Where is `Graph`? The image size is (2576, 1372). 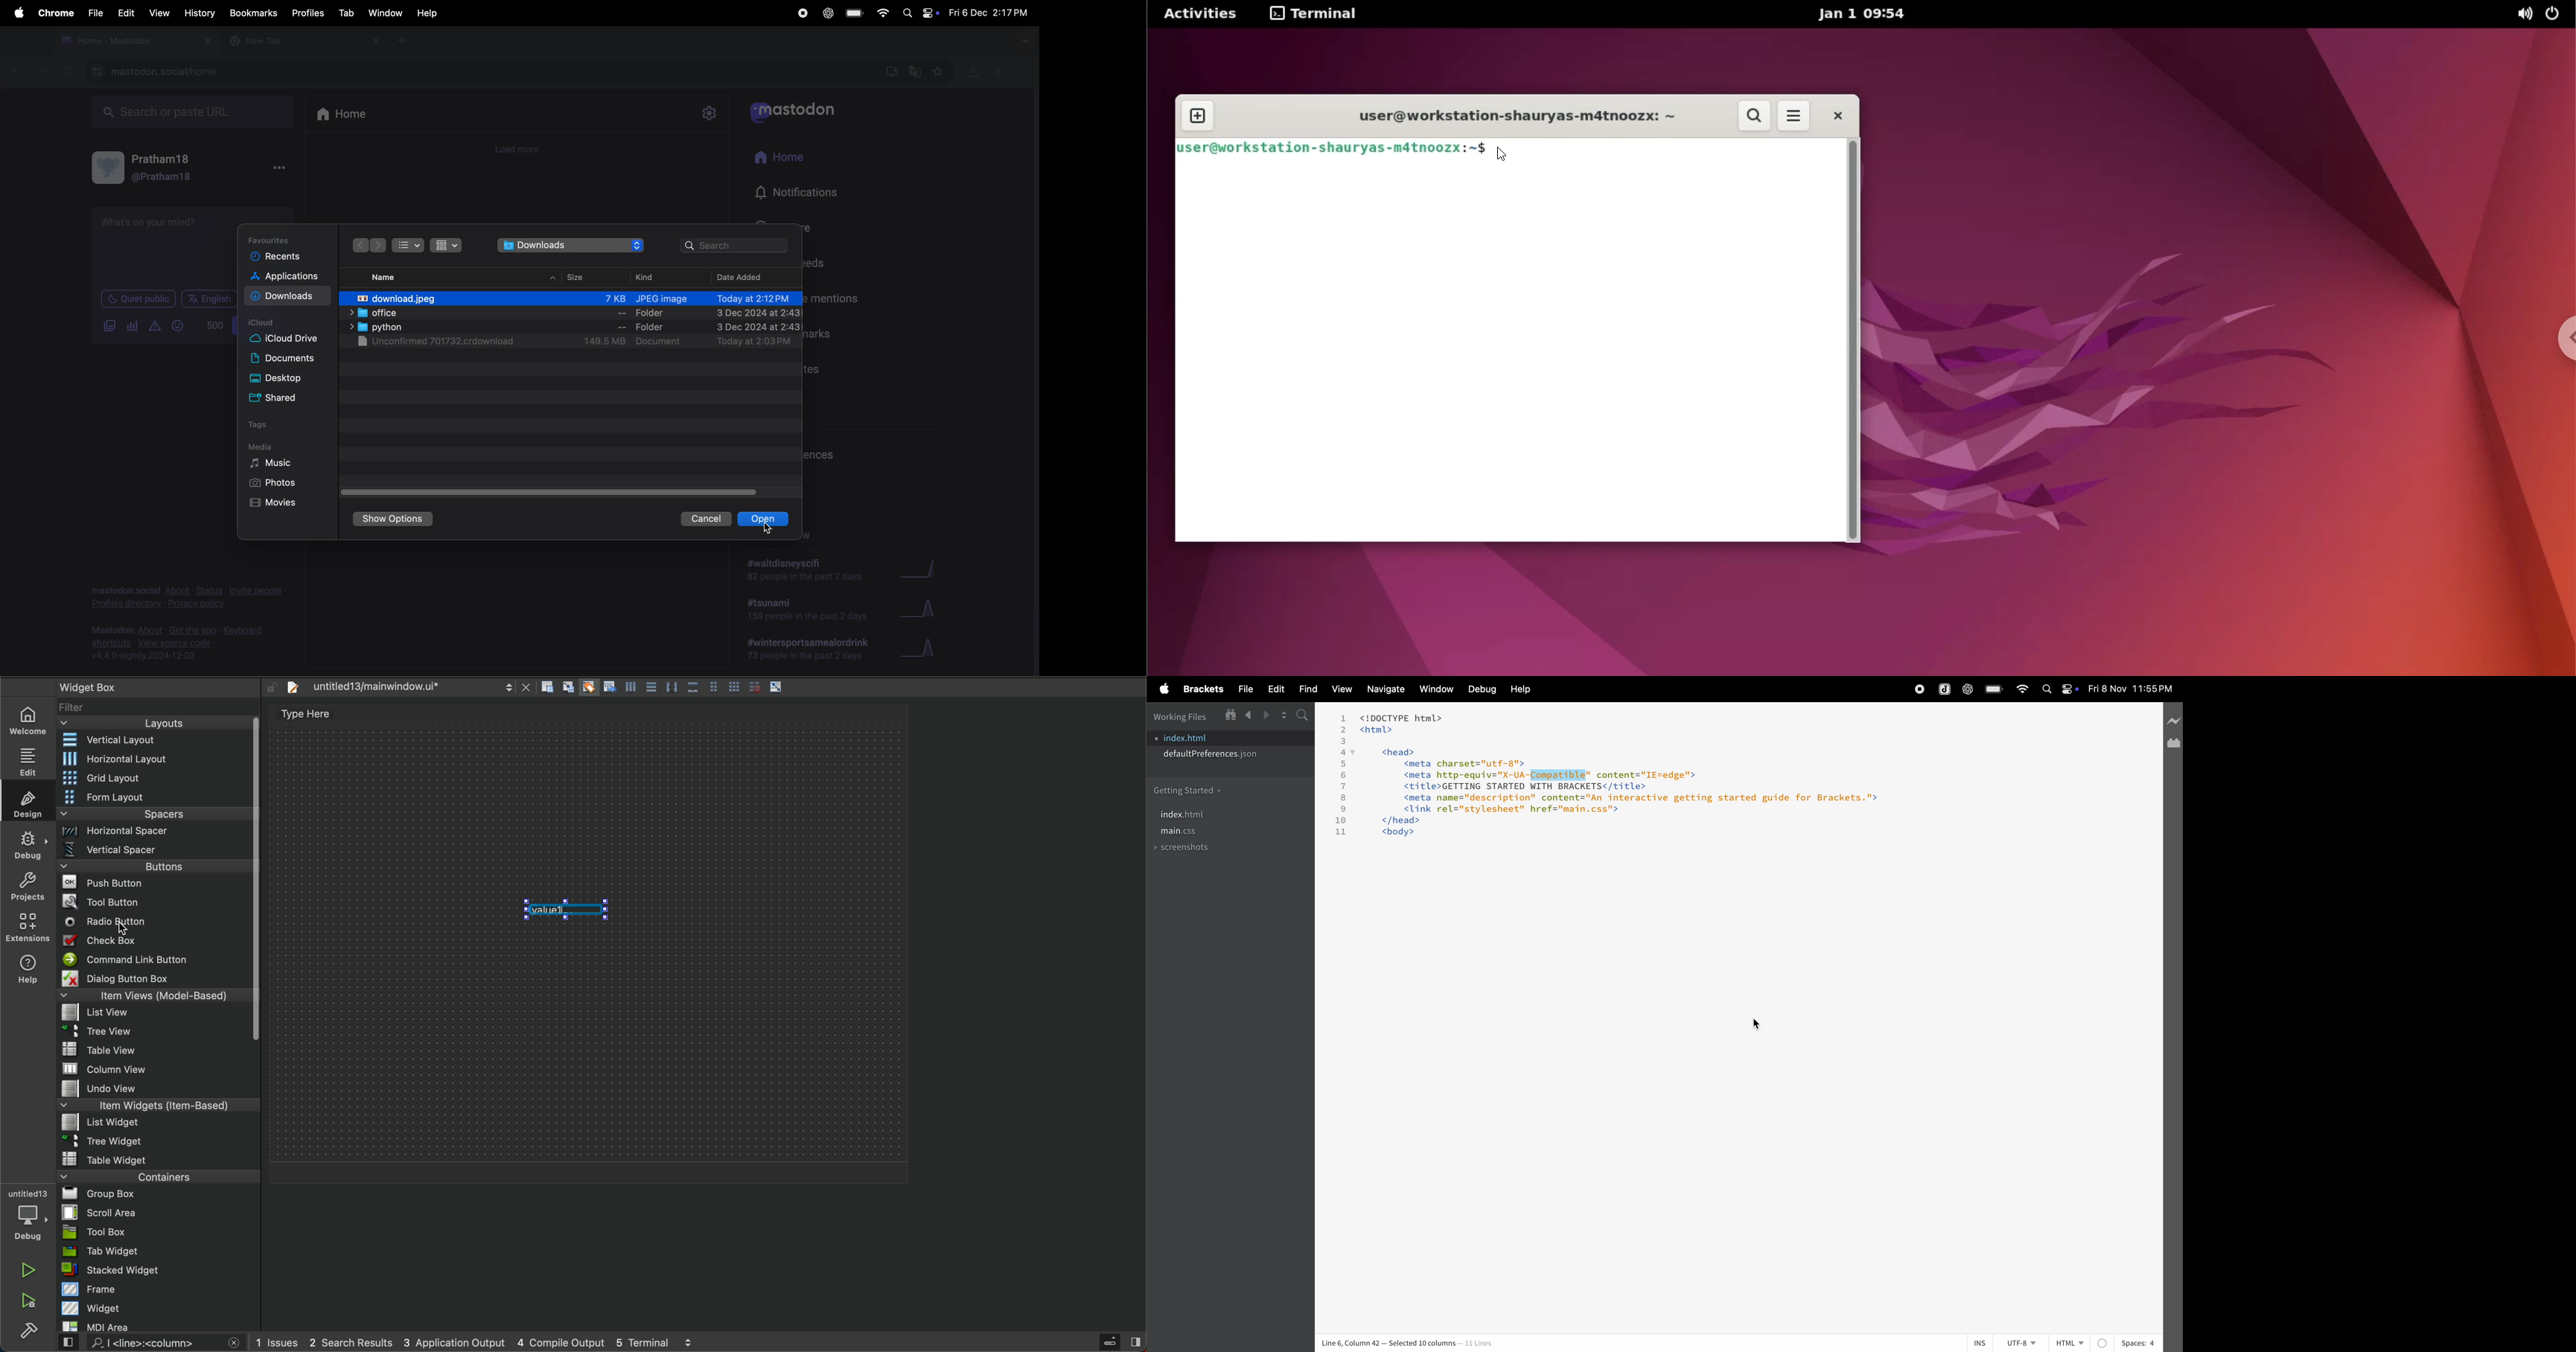
Graph is located at coordinates (926, 606).